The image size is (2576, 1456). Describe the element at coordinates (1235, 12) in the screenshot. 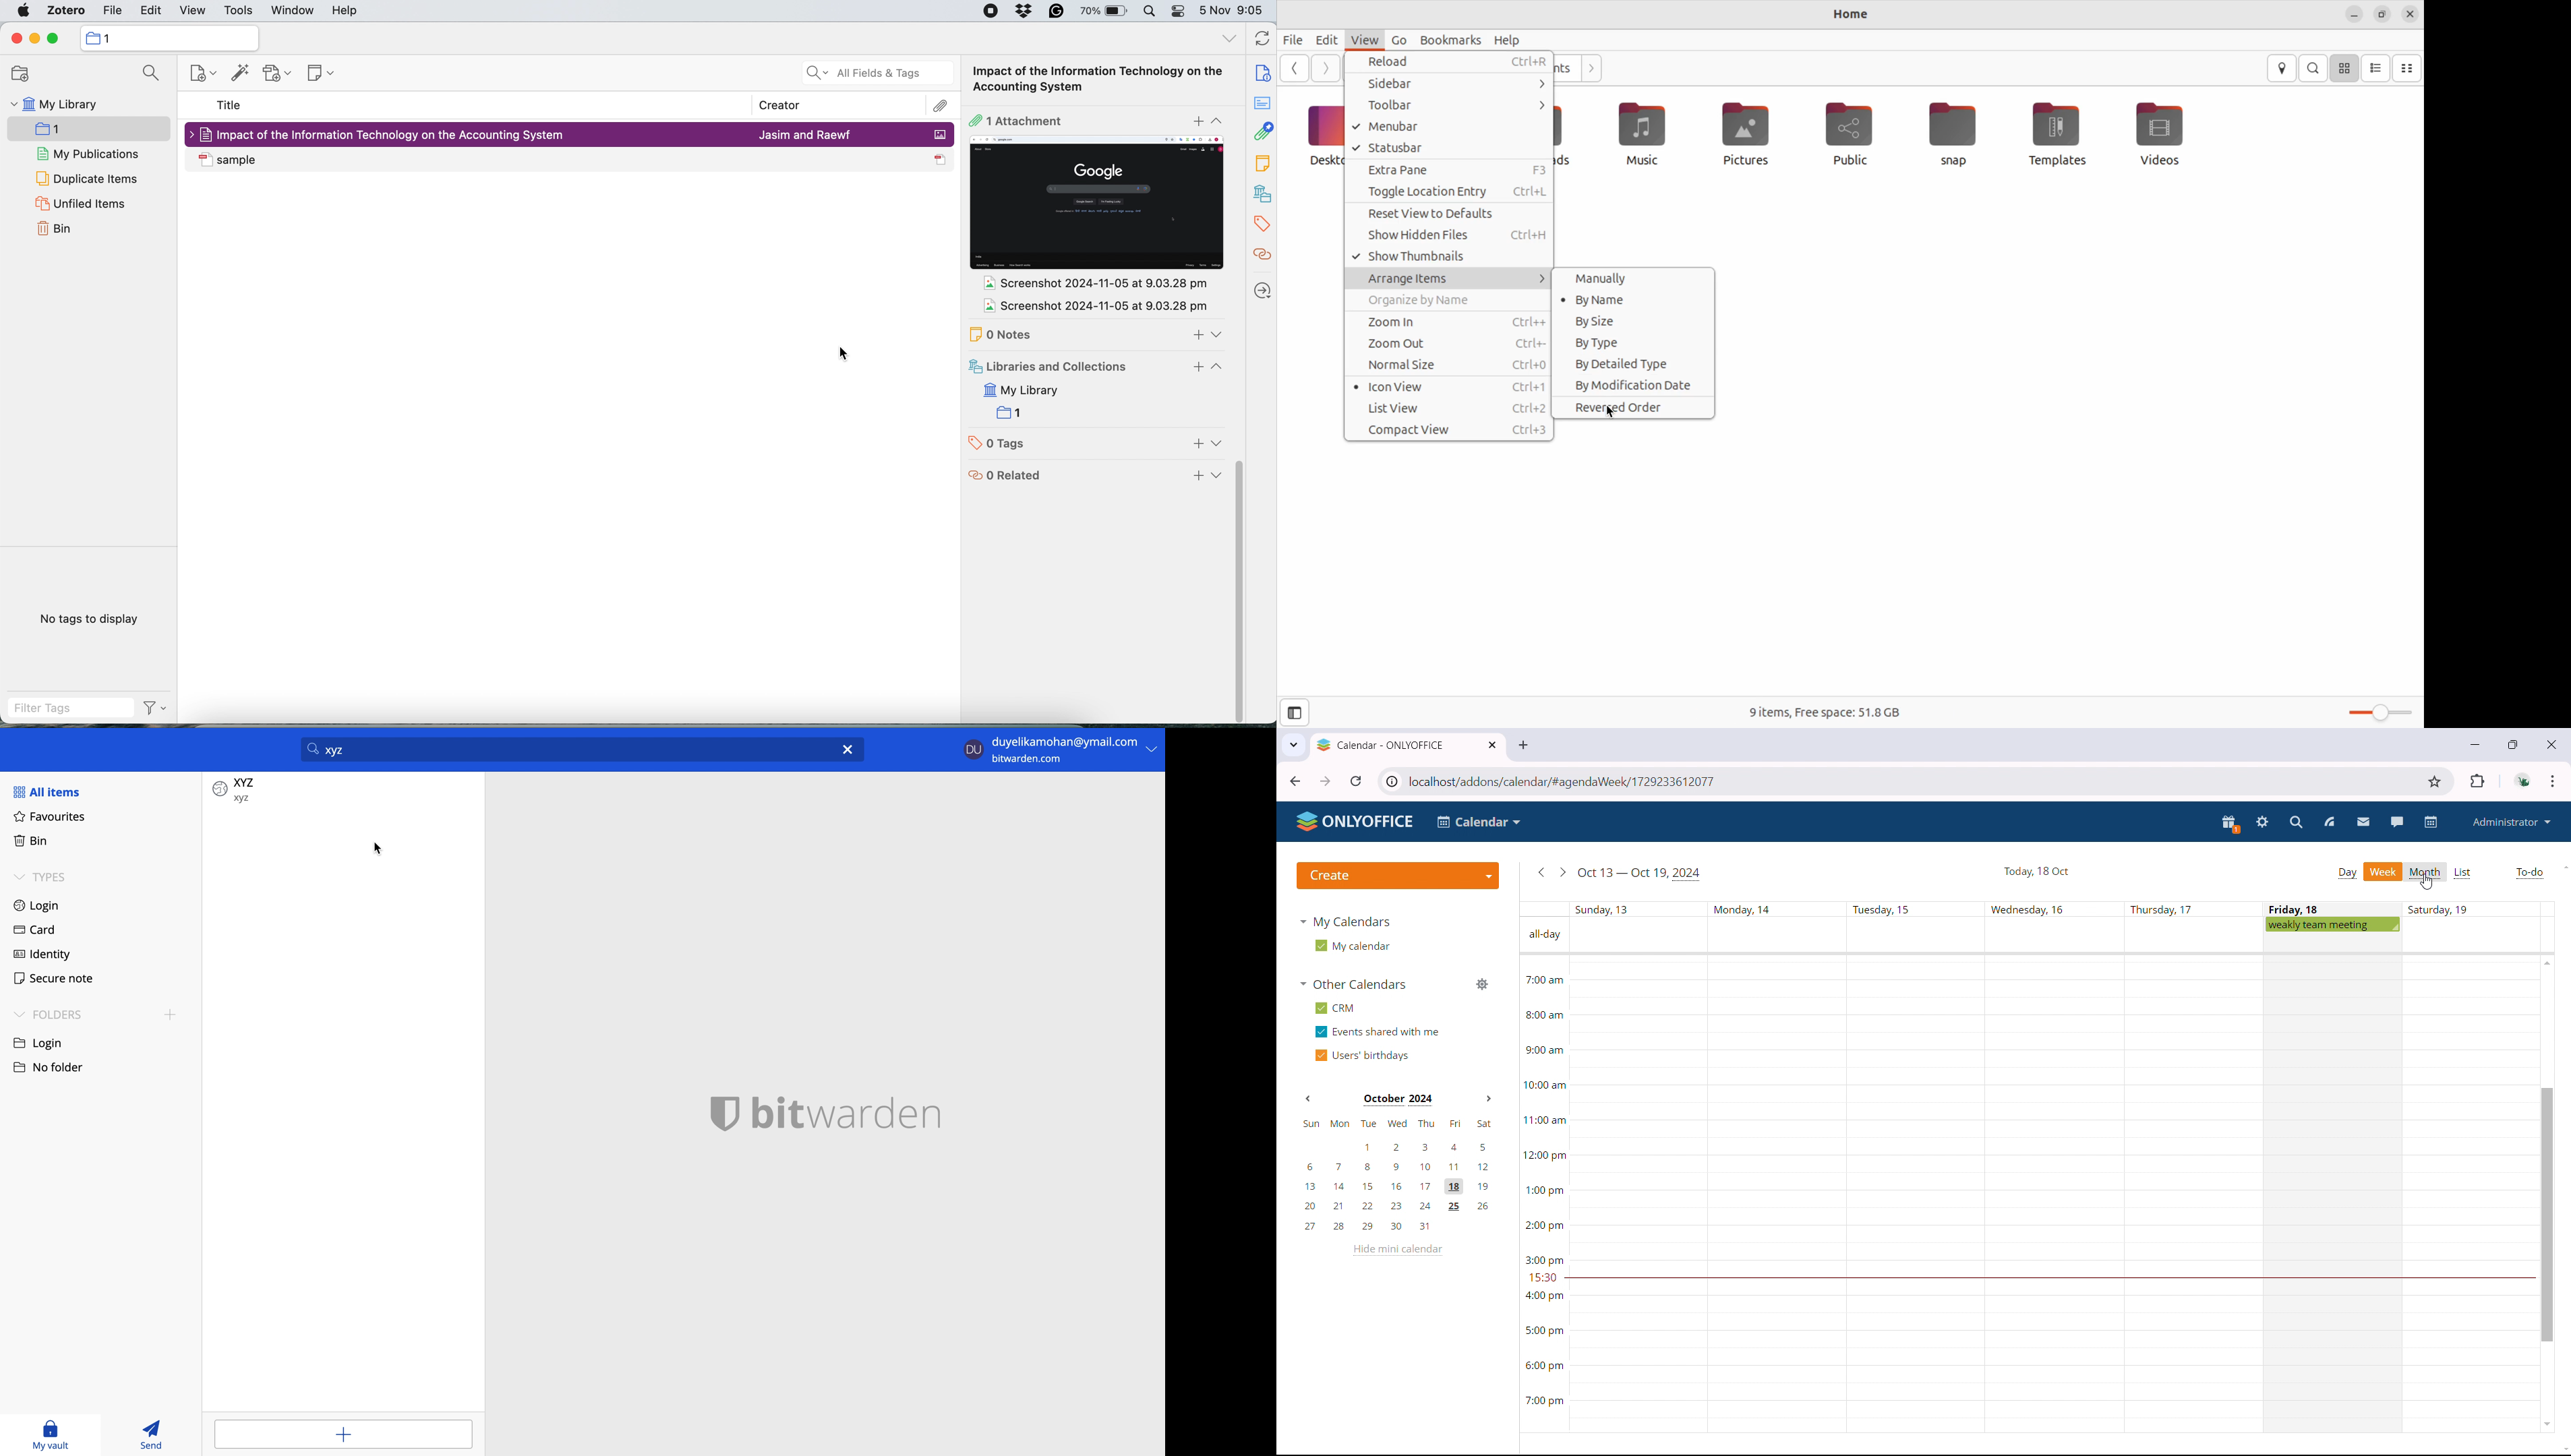

I see `5 Nov 9:05` at that location.